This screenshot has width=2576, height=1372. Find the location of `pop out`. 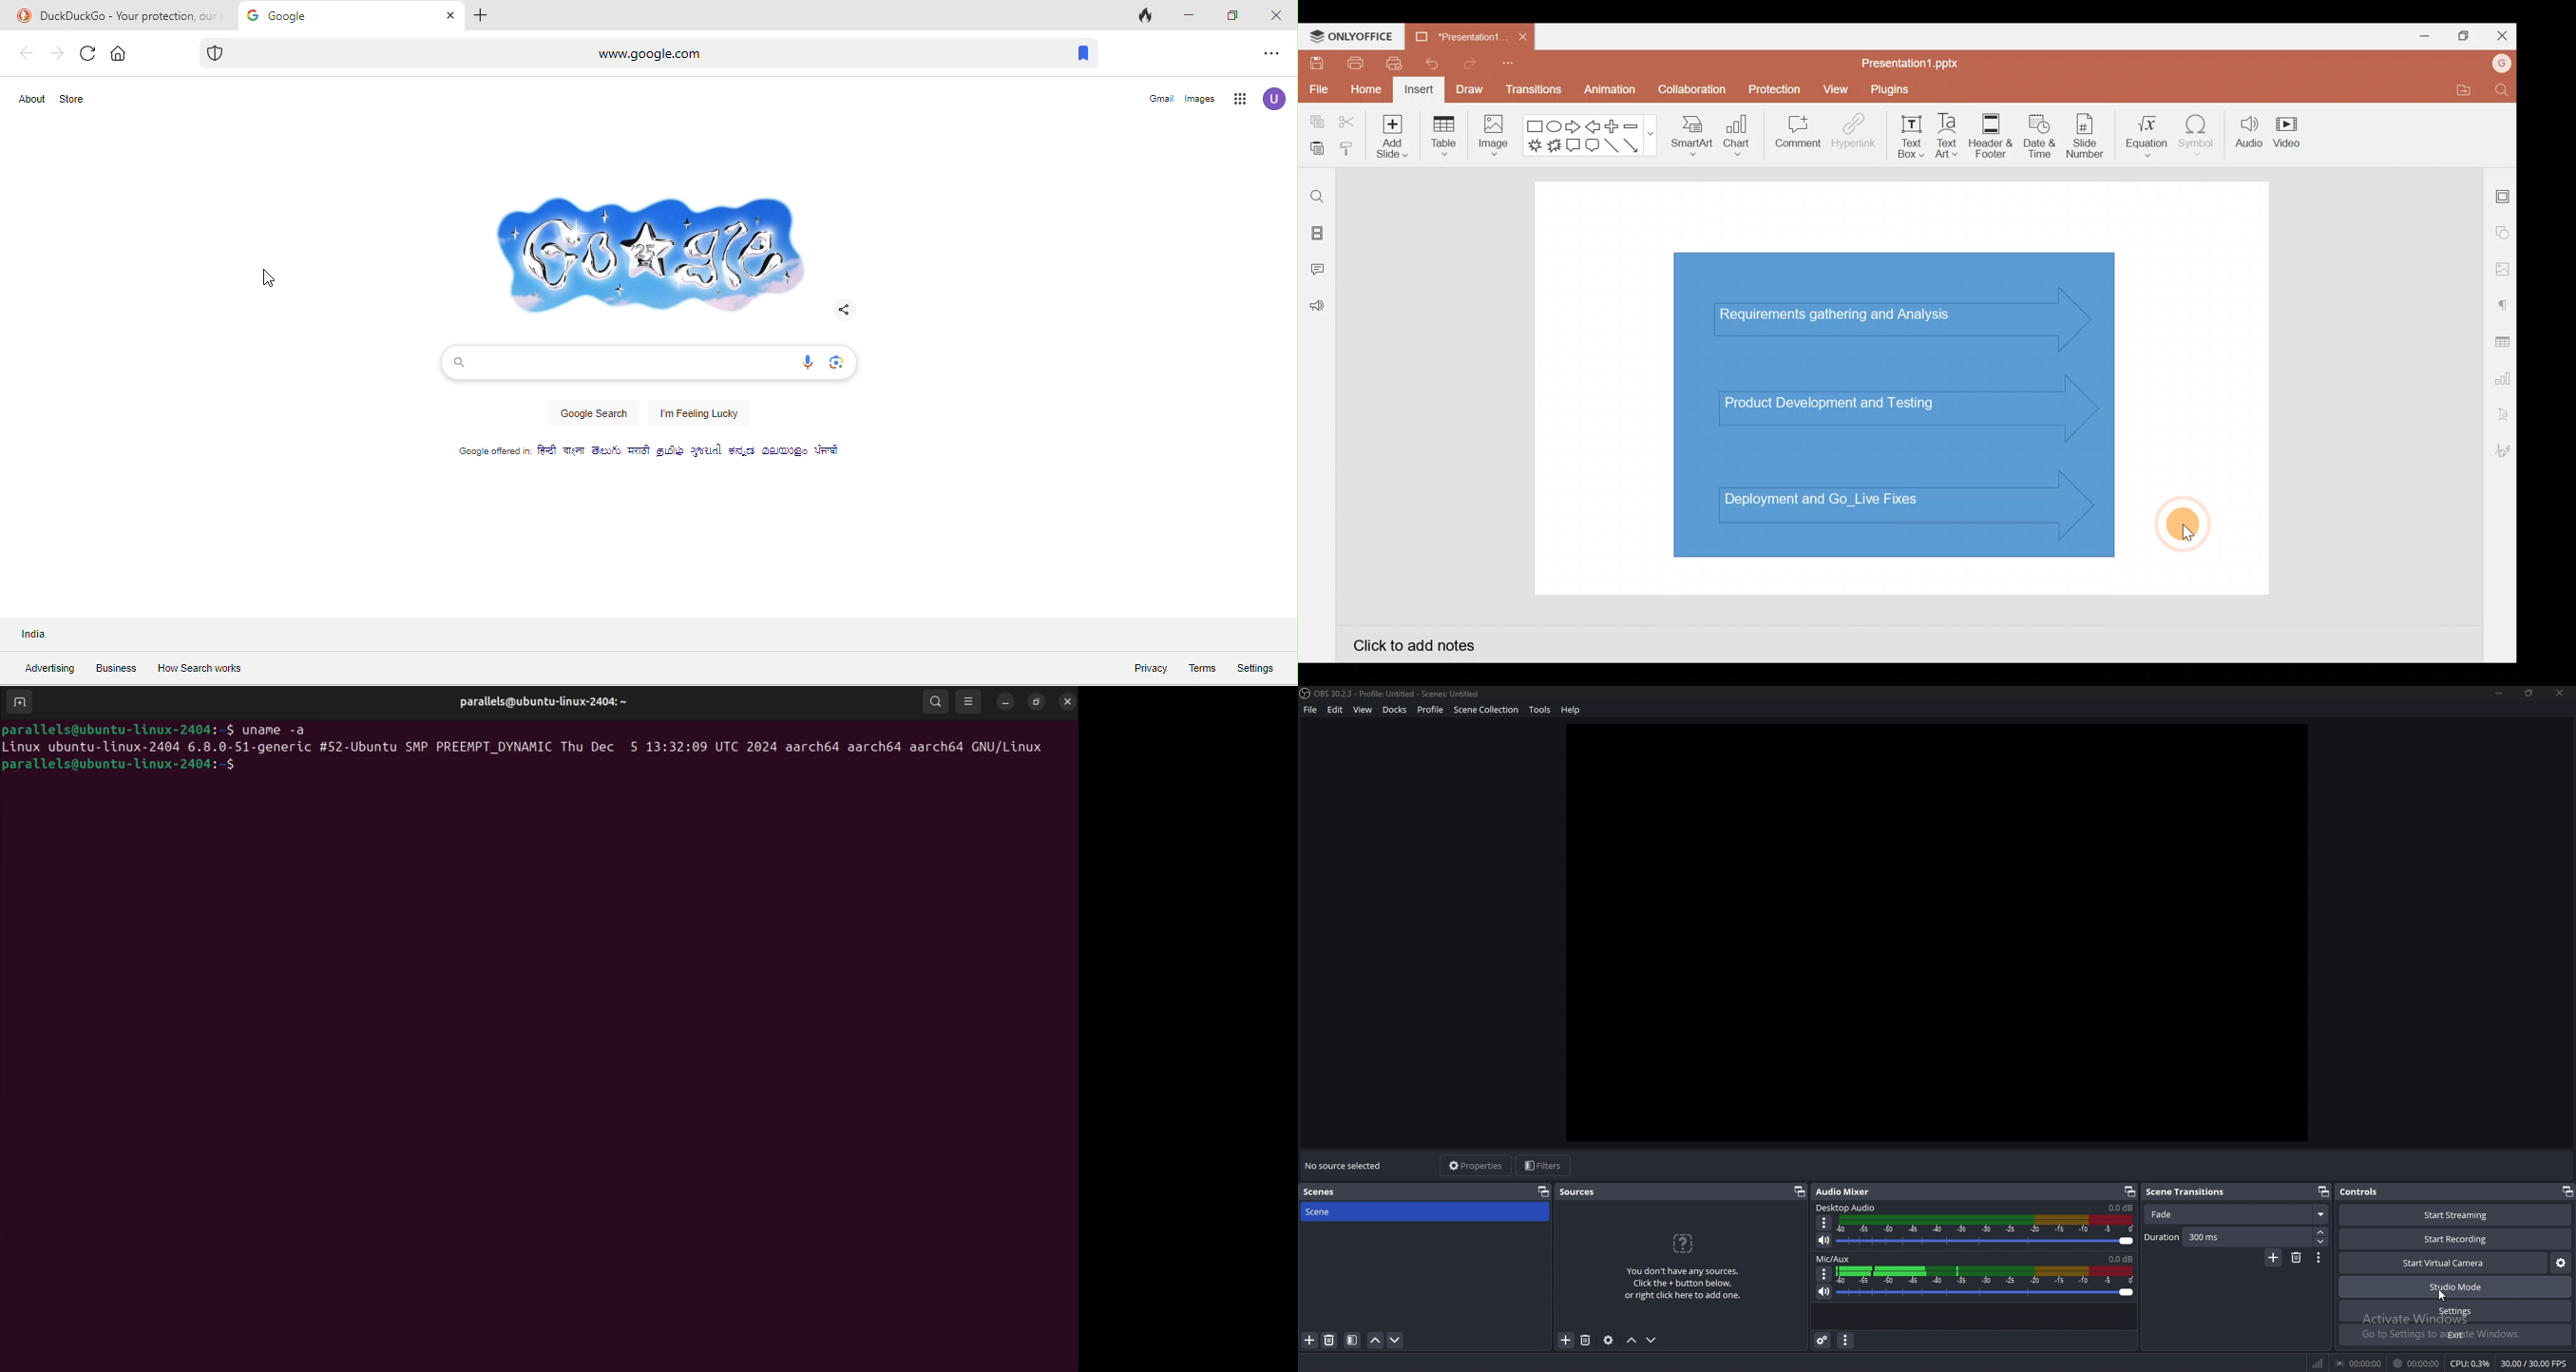

pop out is located at coordinates (1800, 1192).